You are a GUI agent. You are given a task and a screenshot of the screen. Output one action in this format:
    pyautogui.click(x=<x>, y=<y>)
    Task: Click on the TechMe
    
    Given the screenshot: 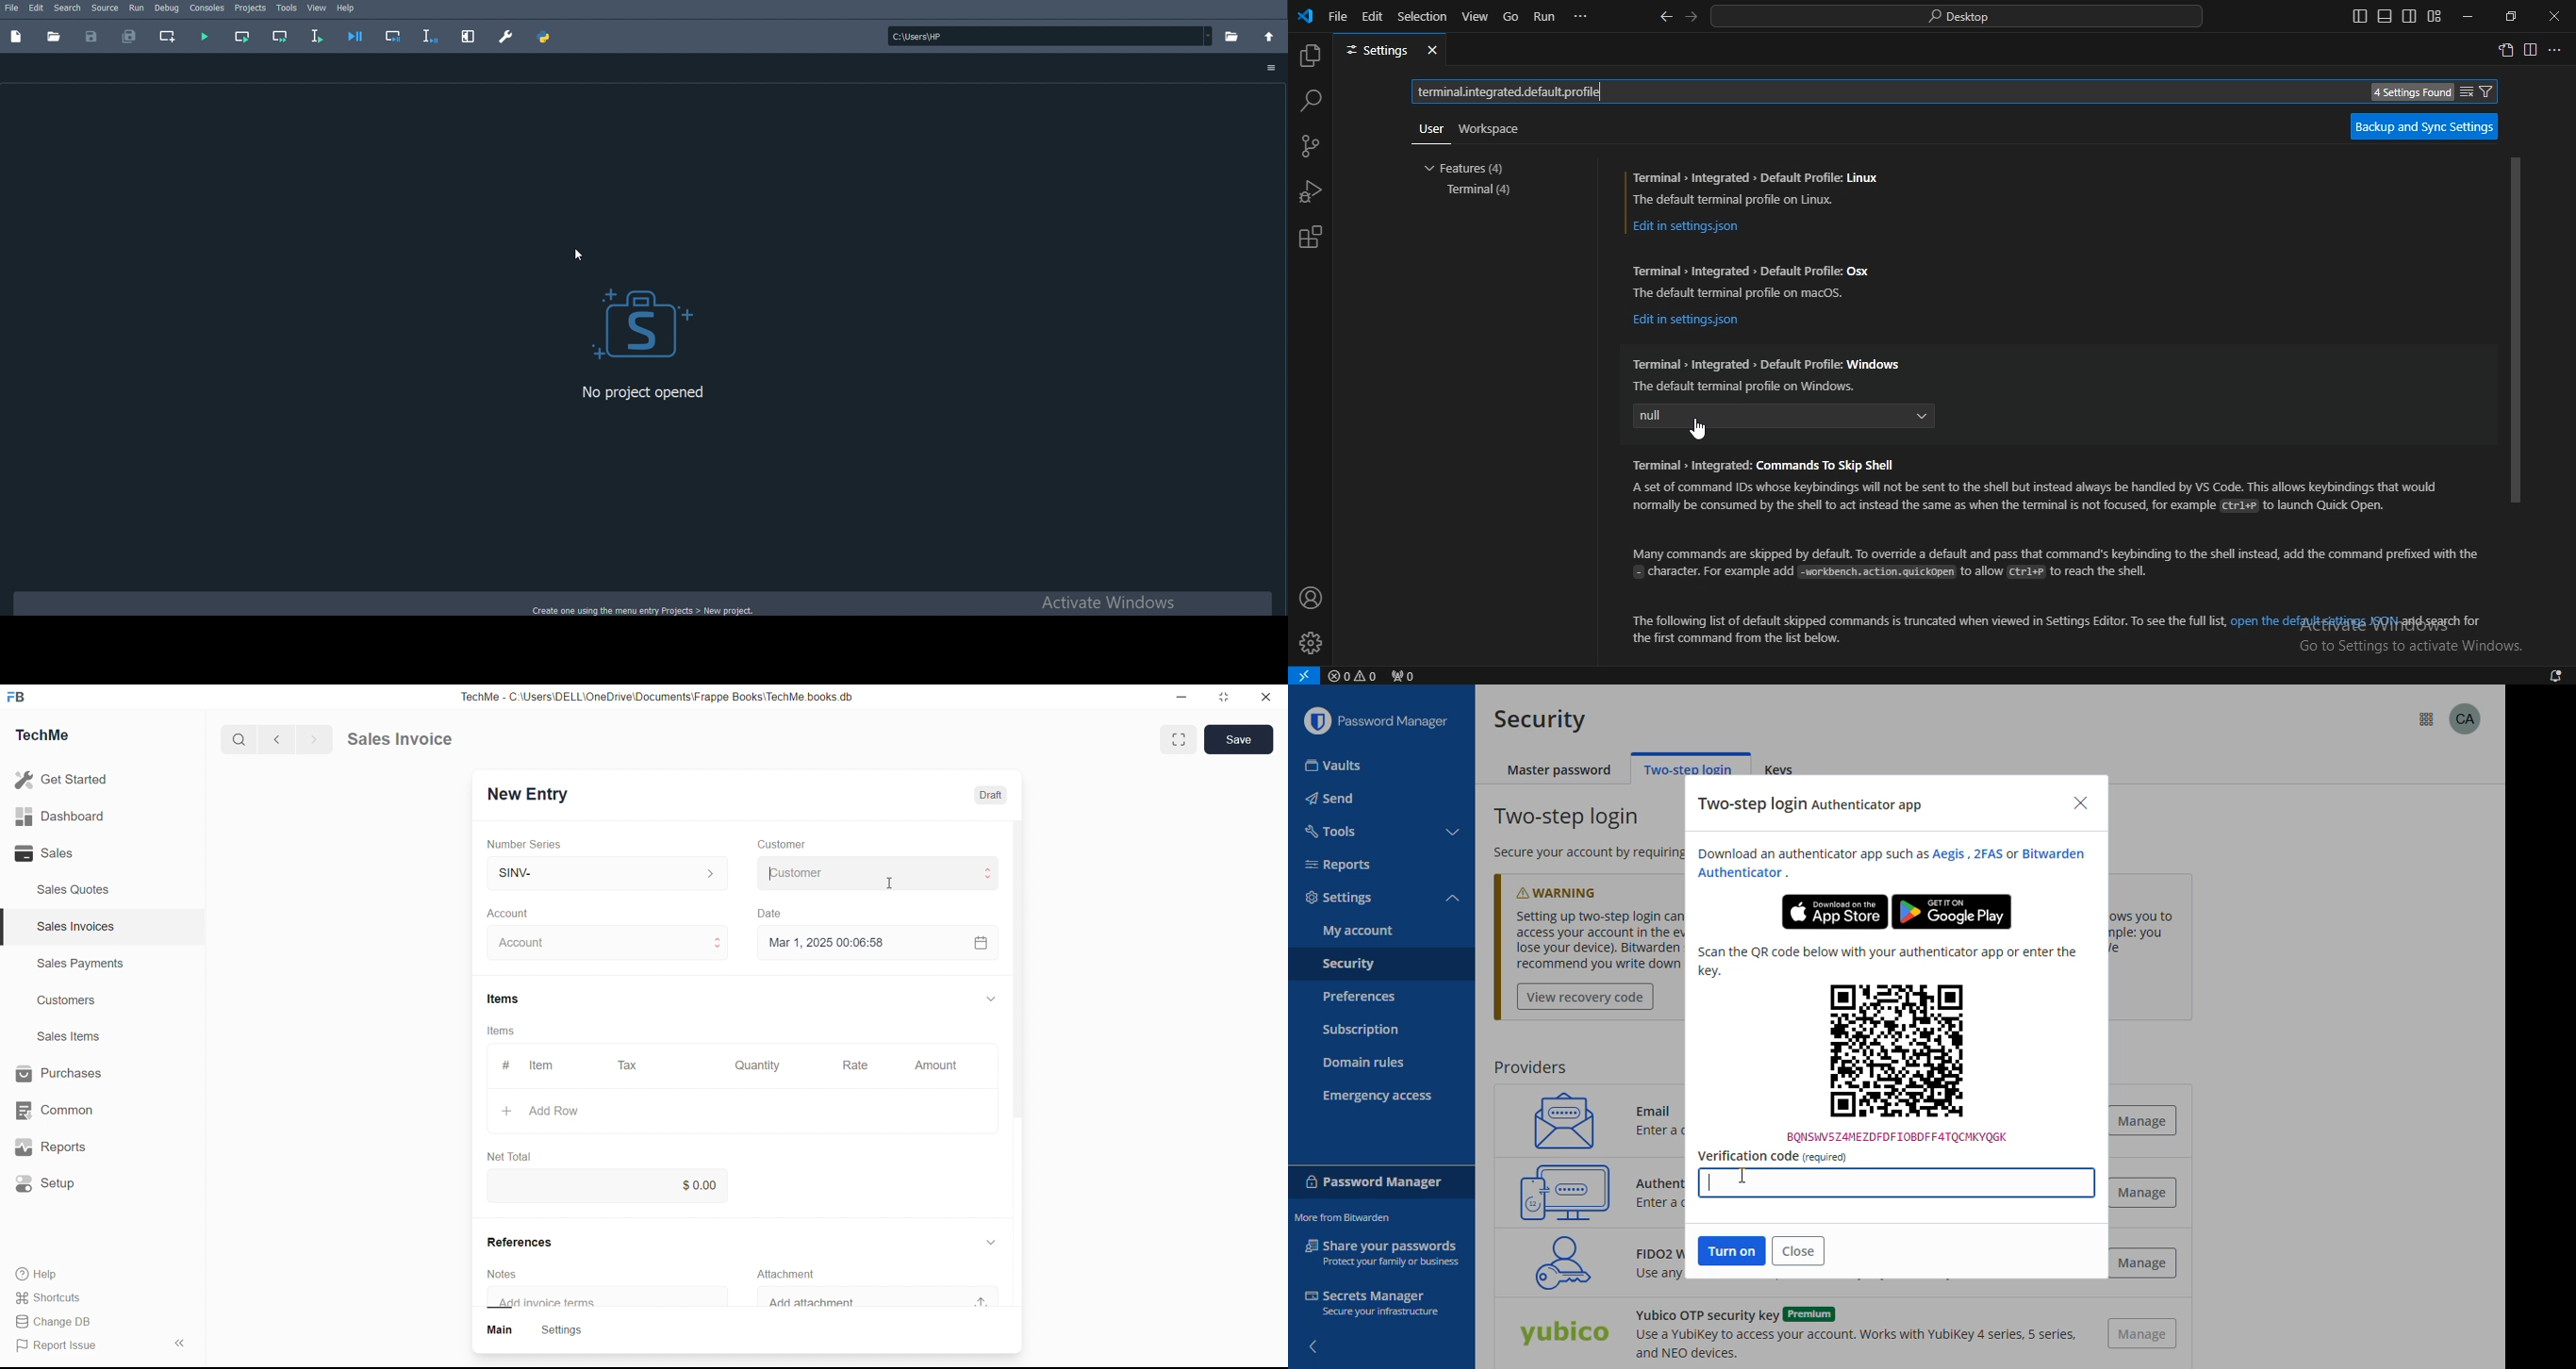 What is the action you would take?
    pyautogui.click(x=54, y=737)
    